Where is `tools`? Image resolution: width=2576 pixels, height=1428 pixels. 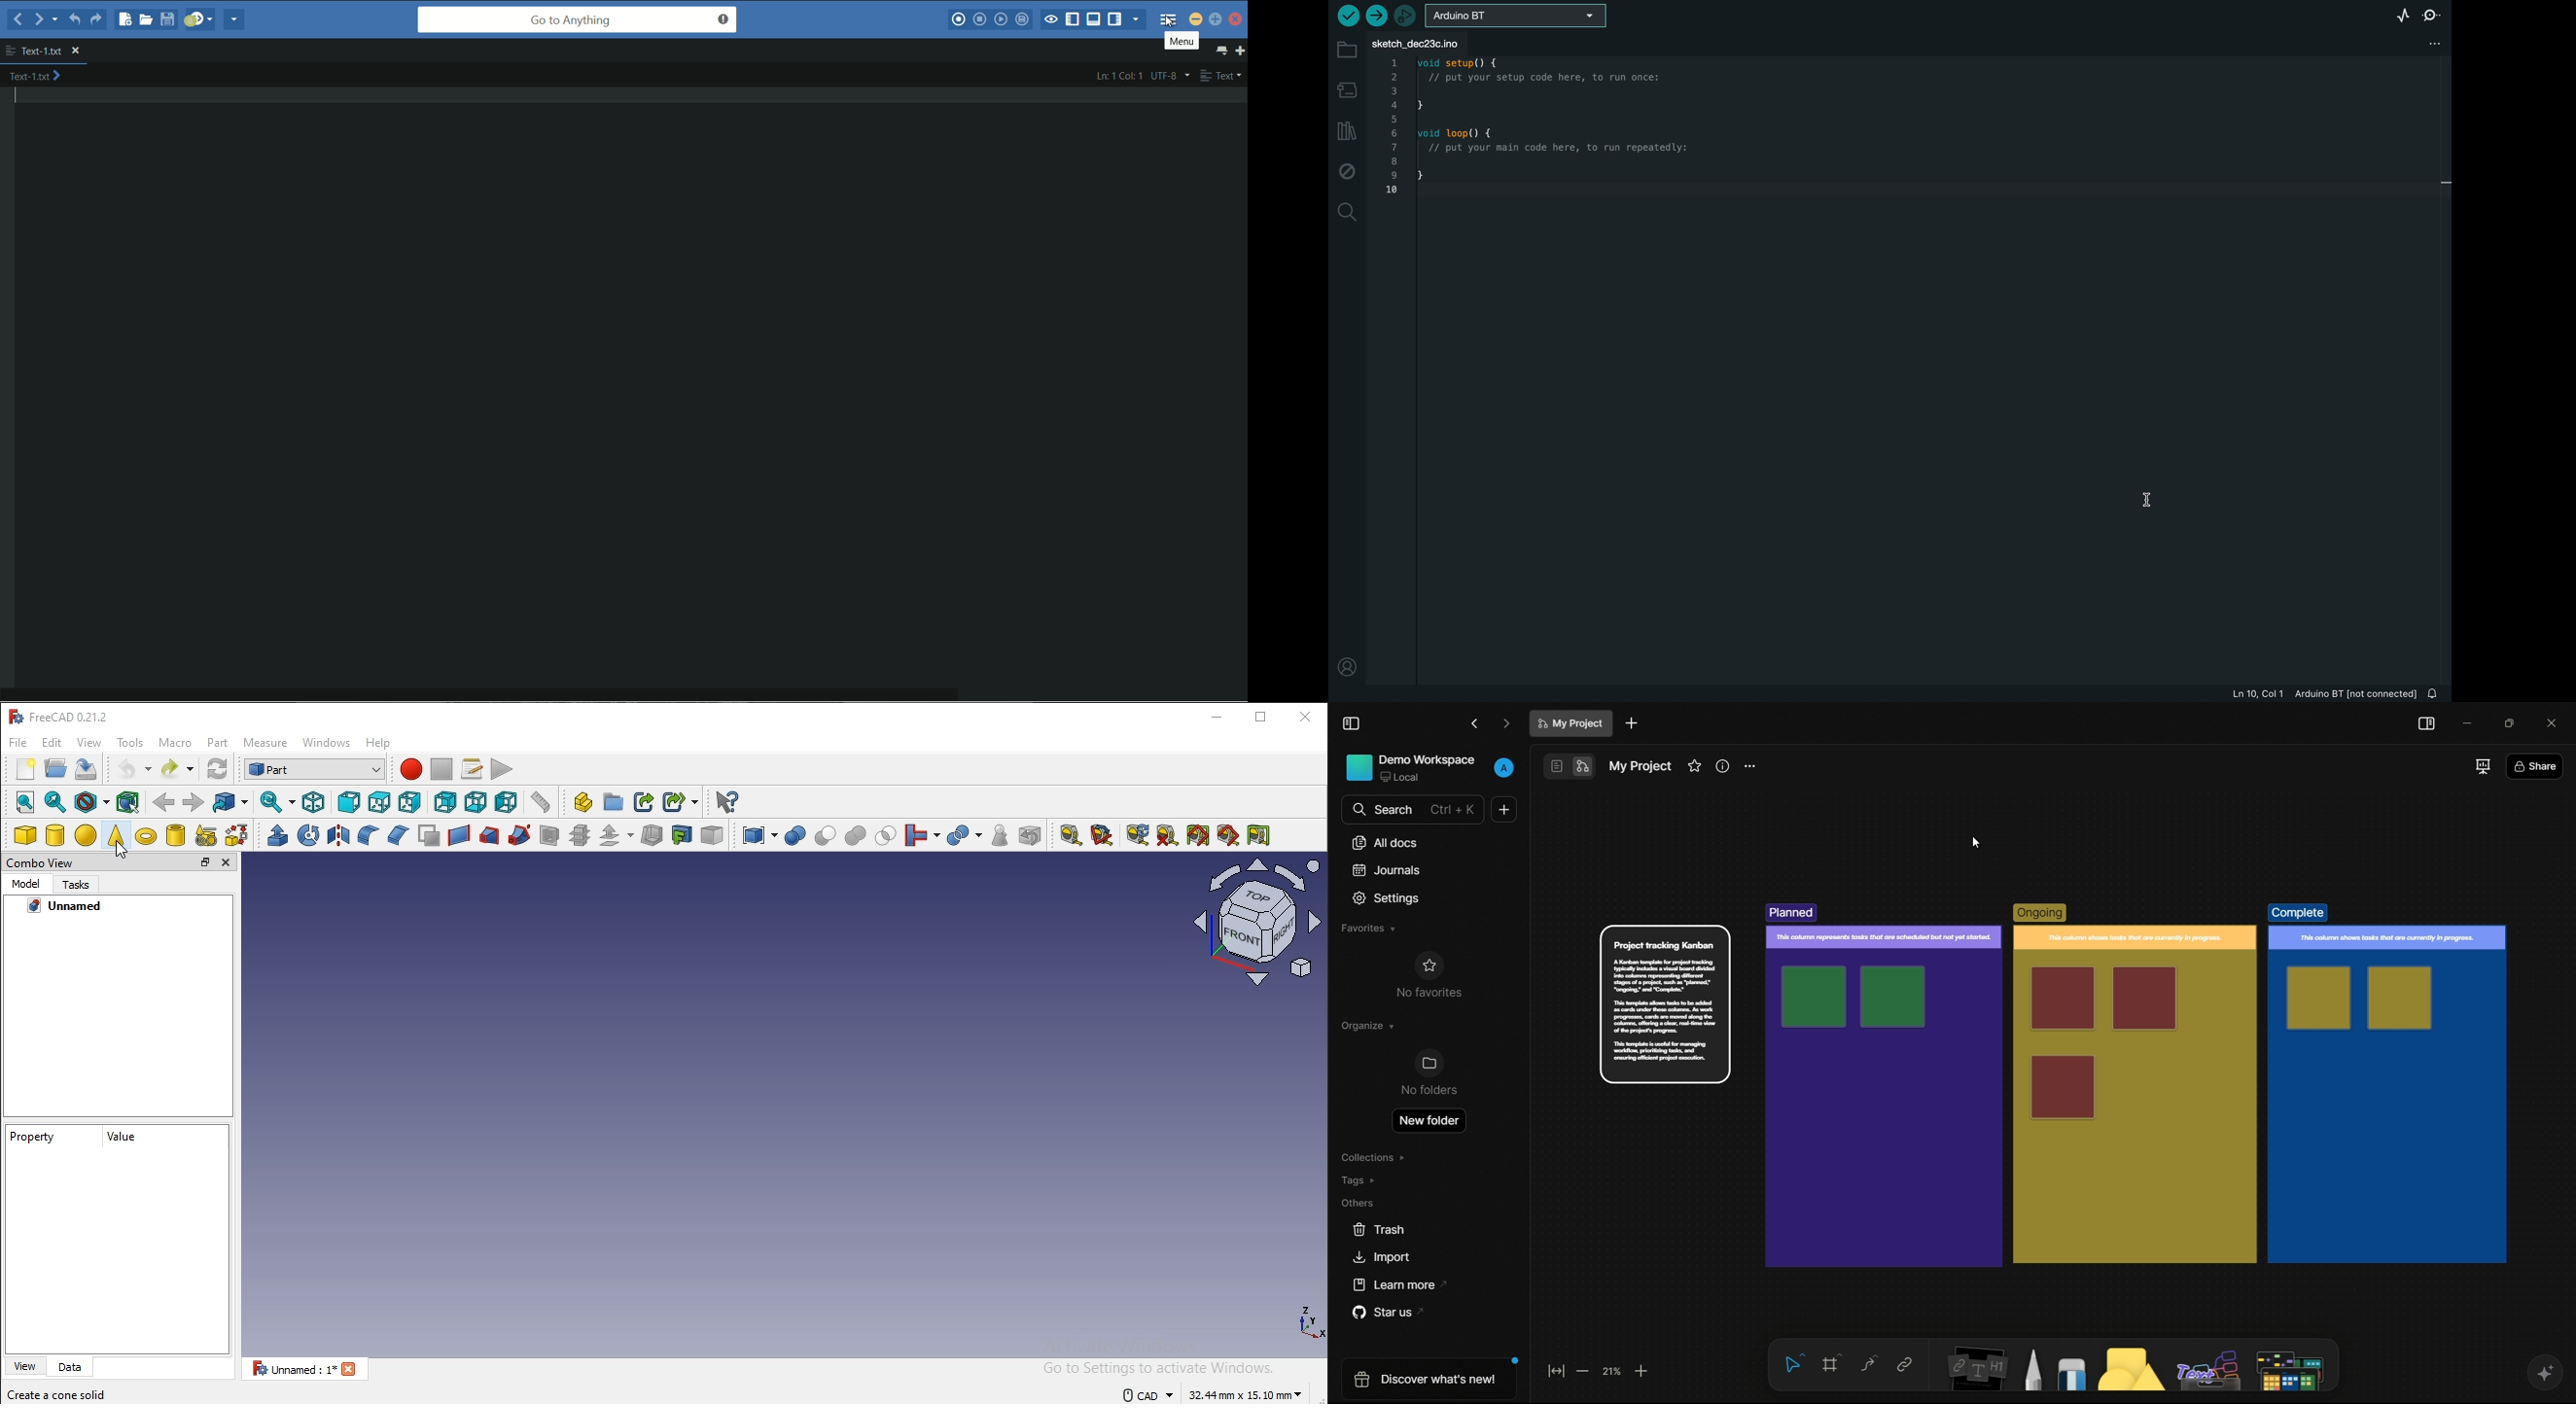 tools is located at coordinates (129, 741).